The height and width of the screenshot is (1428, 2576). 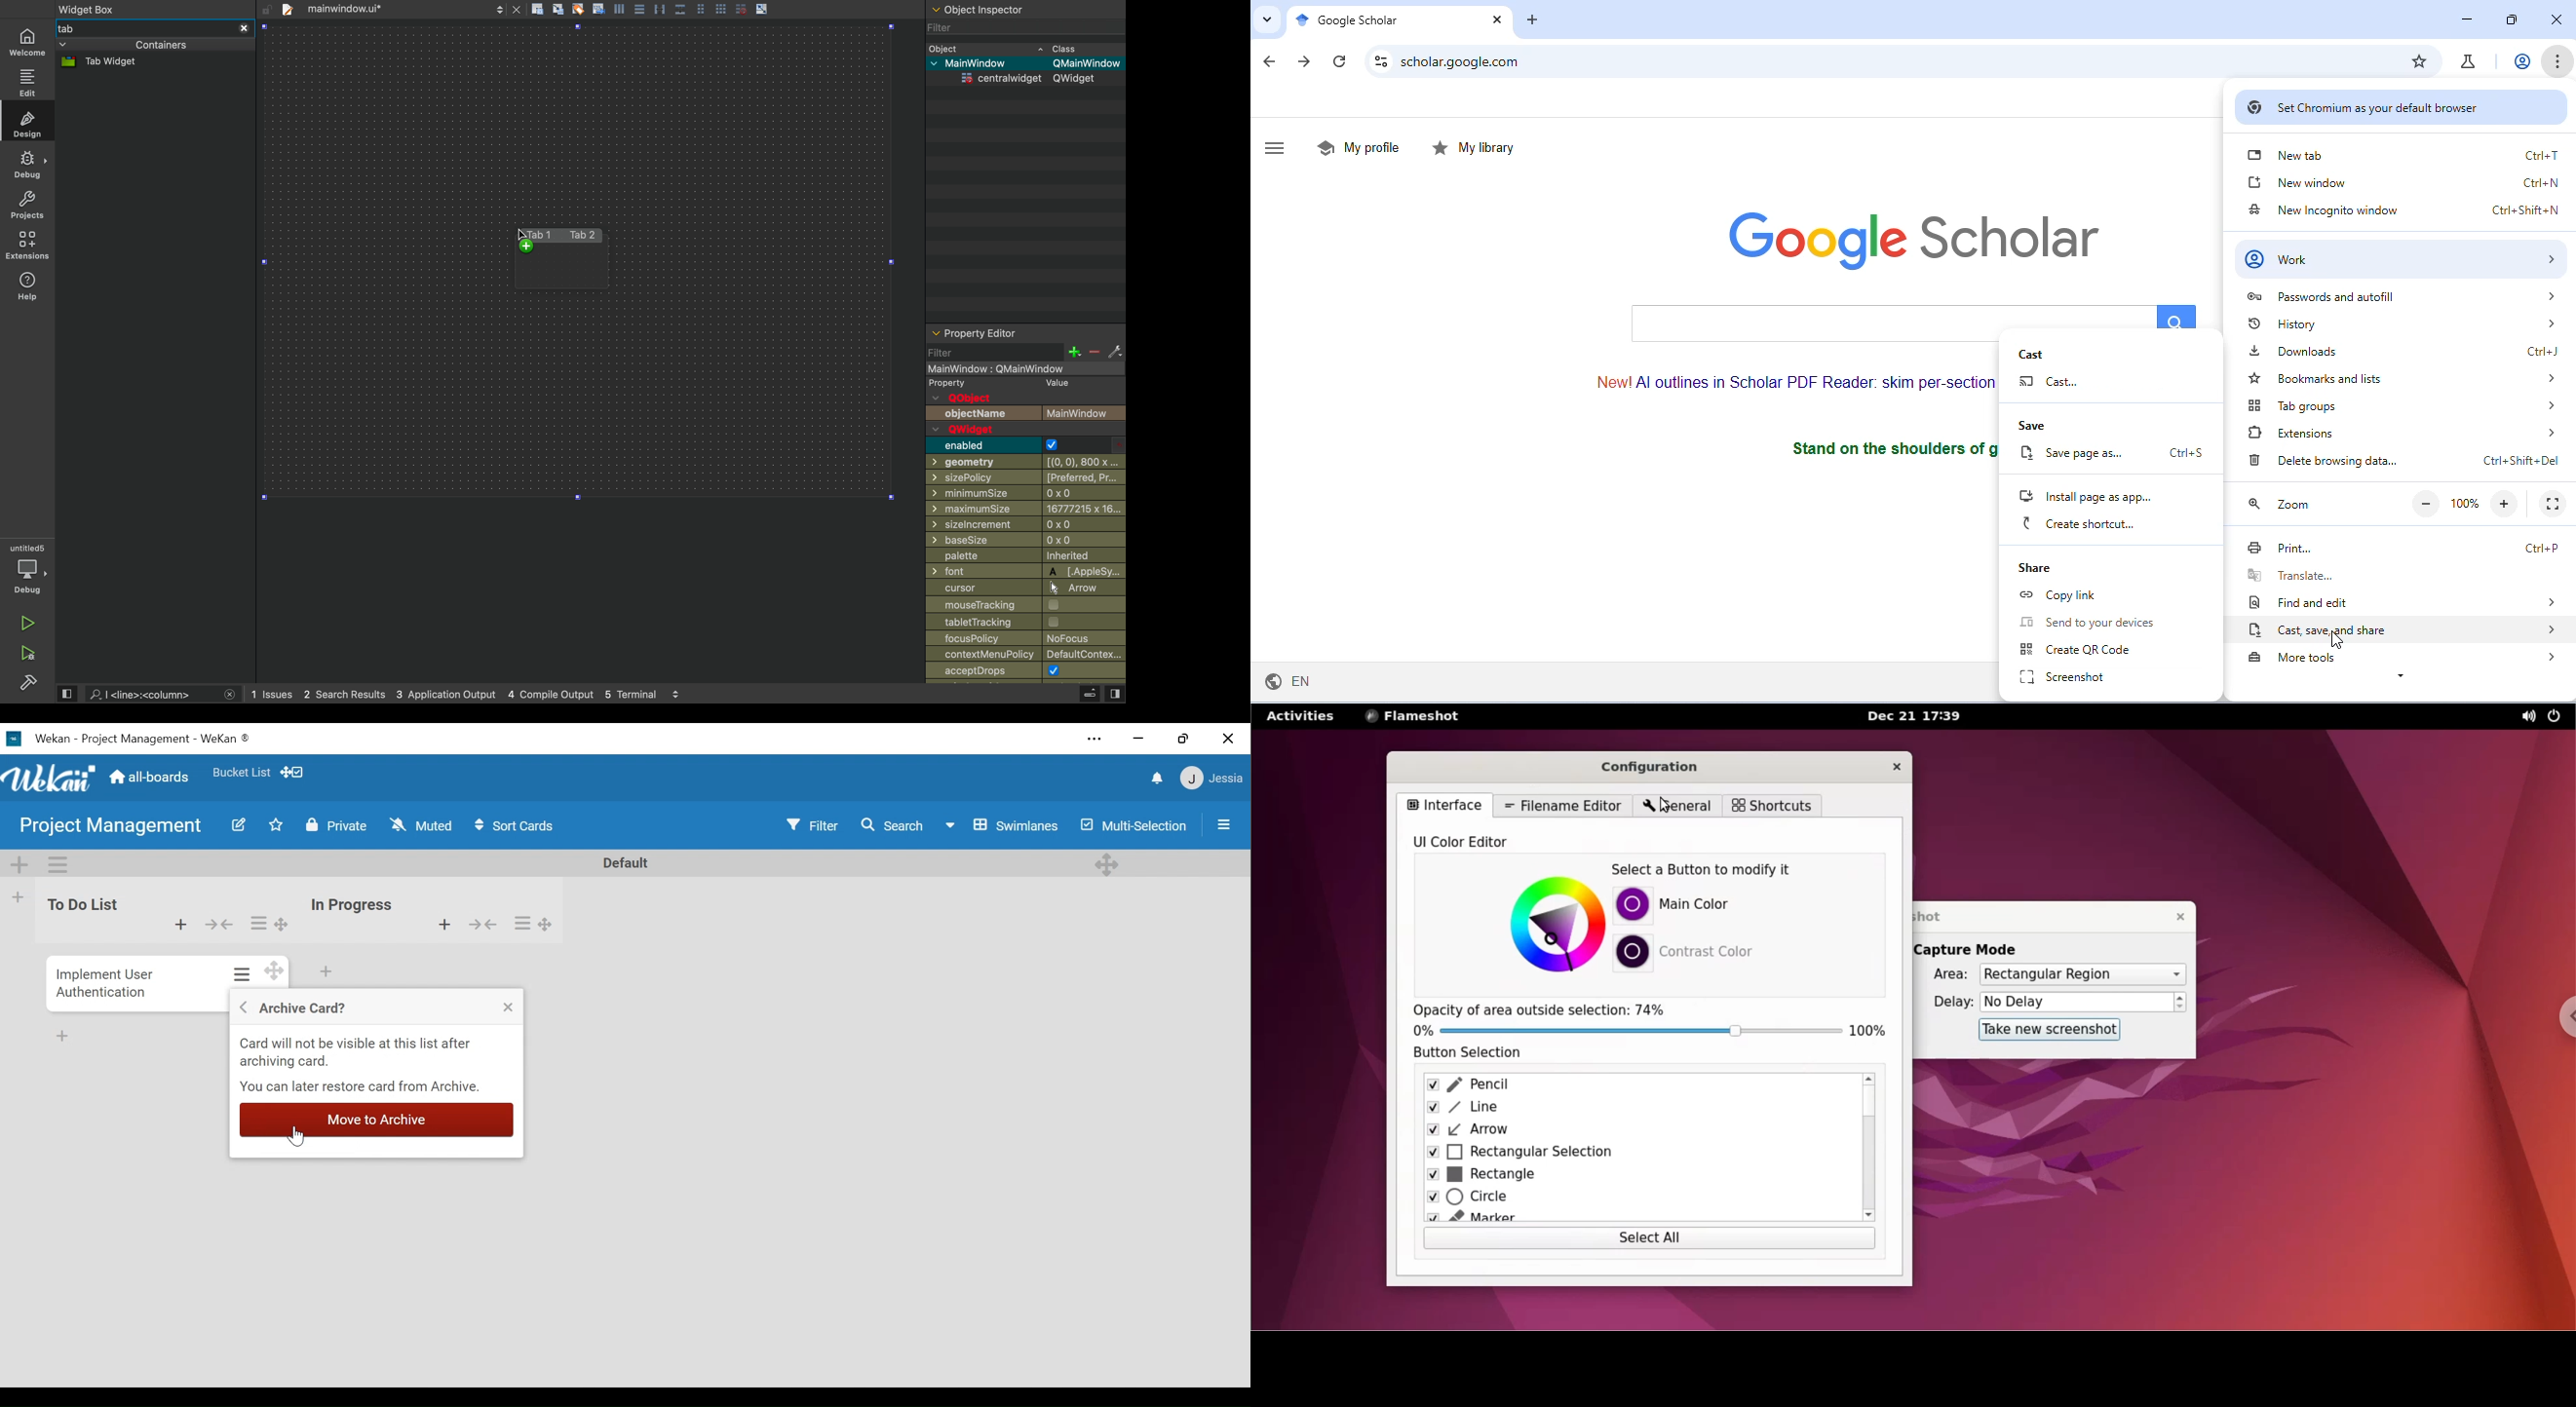 I want to click on 100%, so click(x=2464, y=504).